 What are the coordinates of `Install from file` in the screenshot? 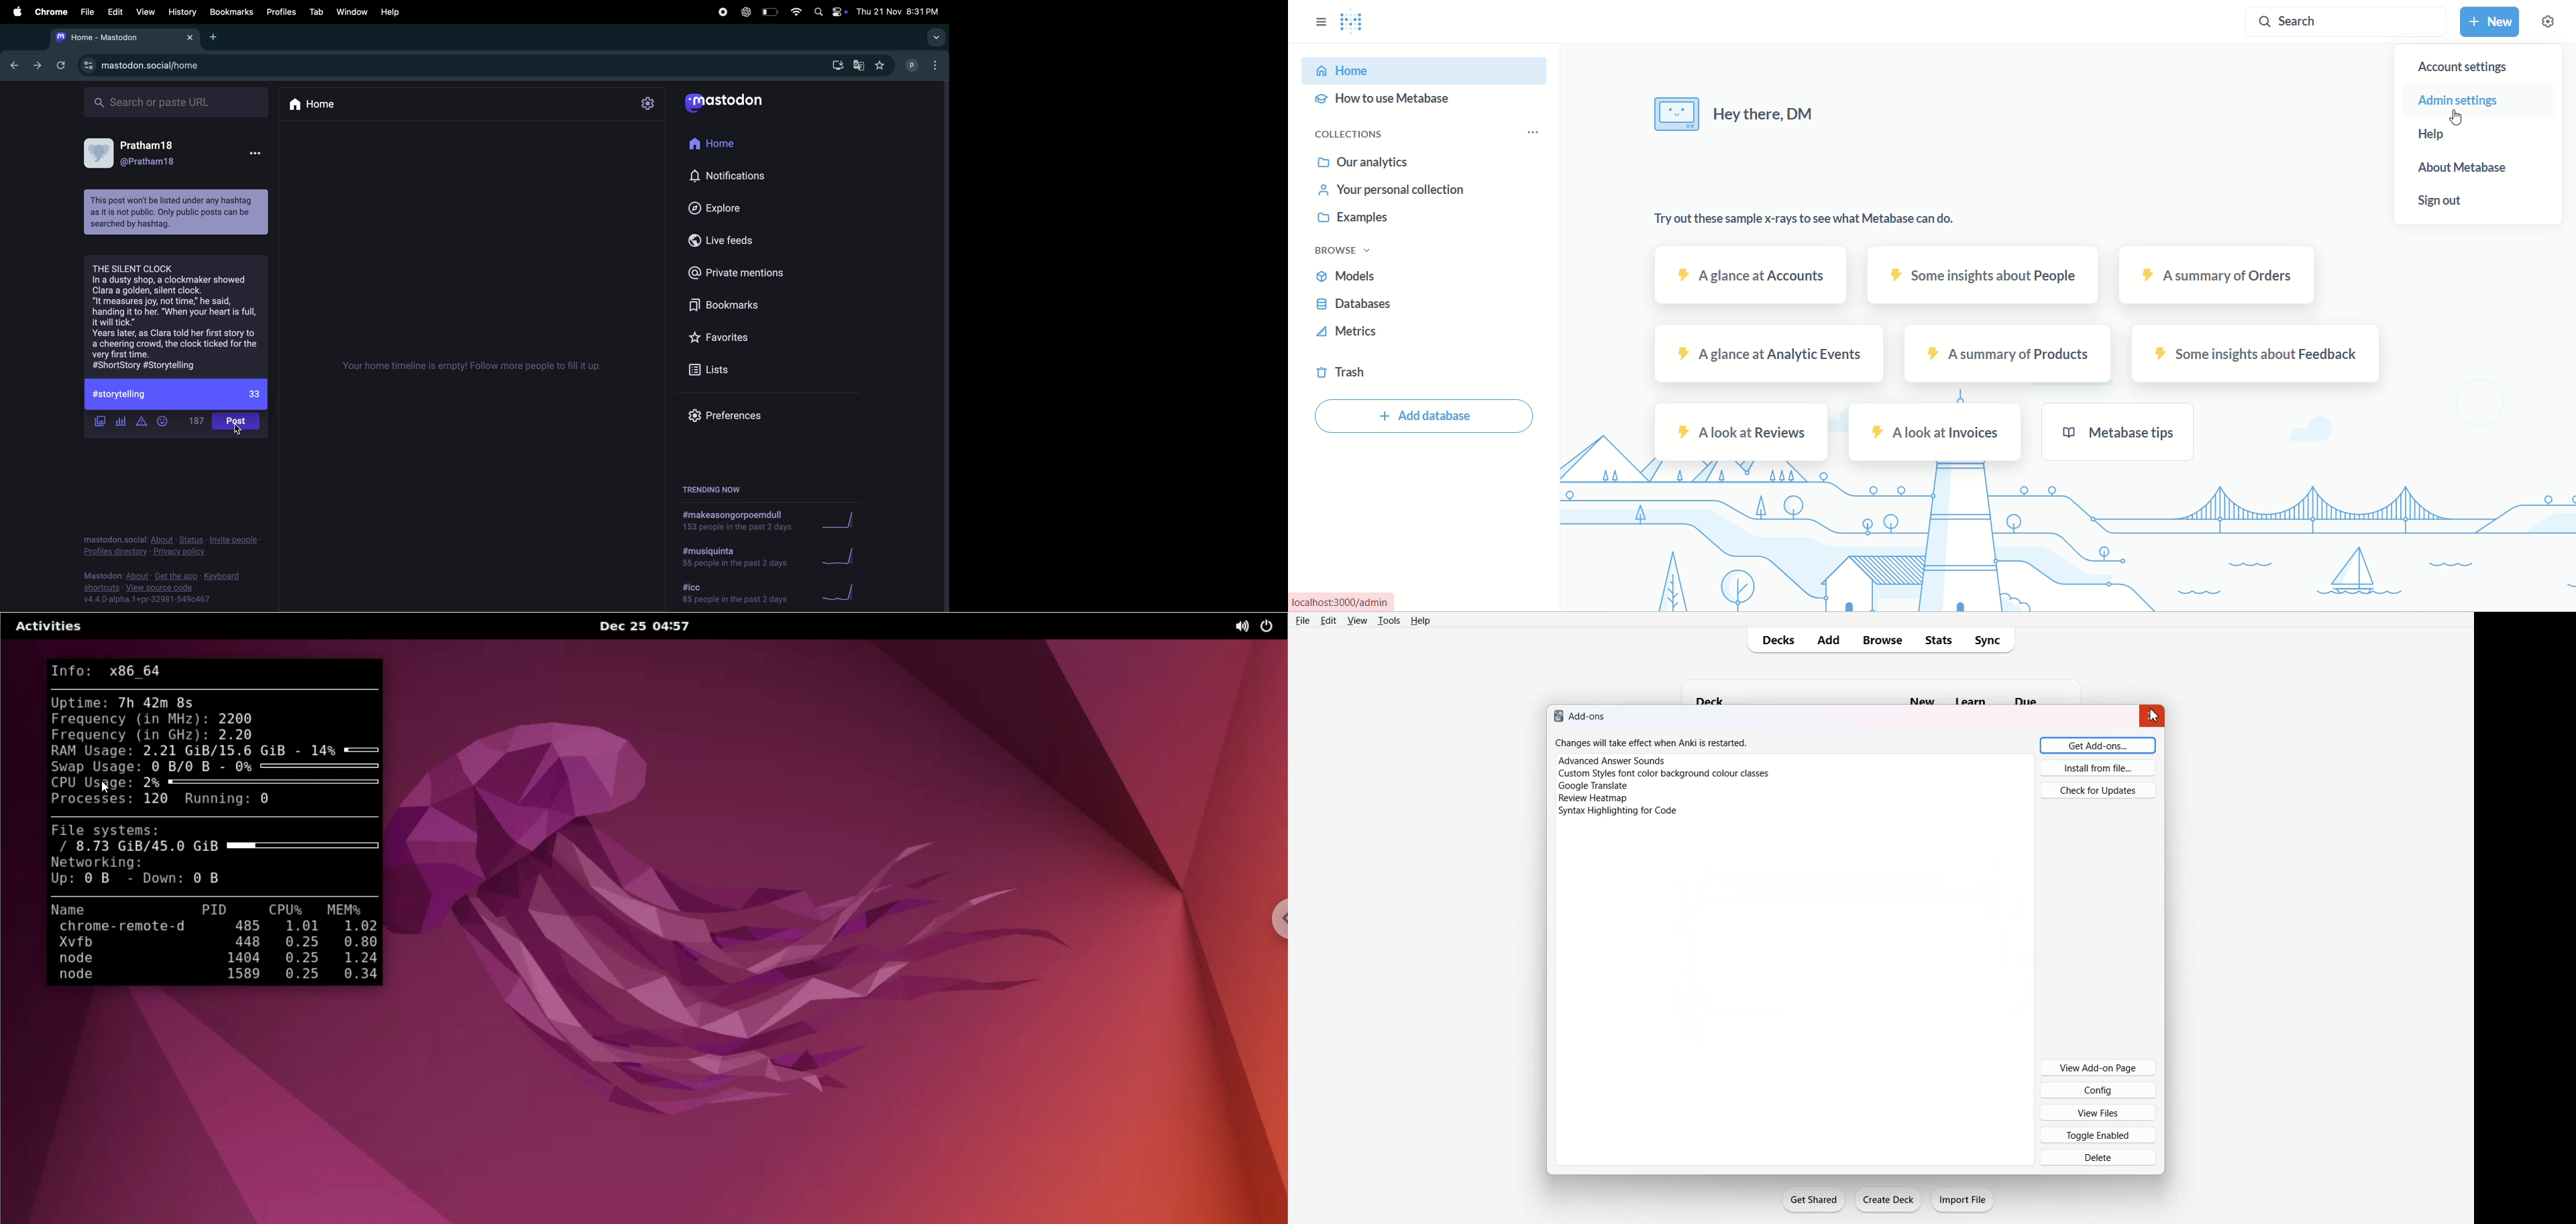 It's located at (2099, 768).